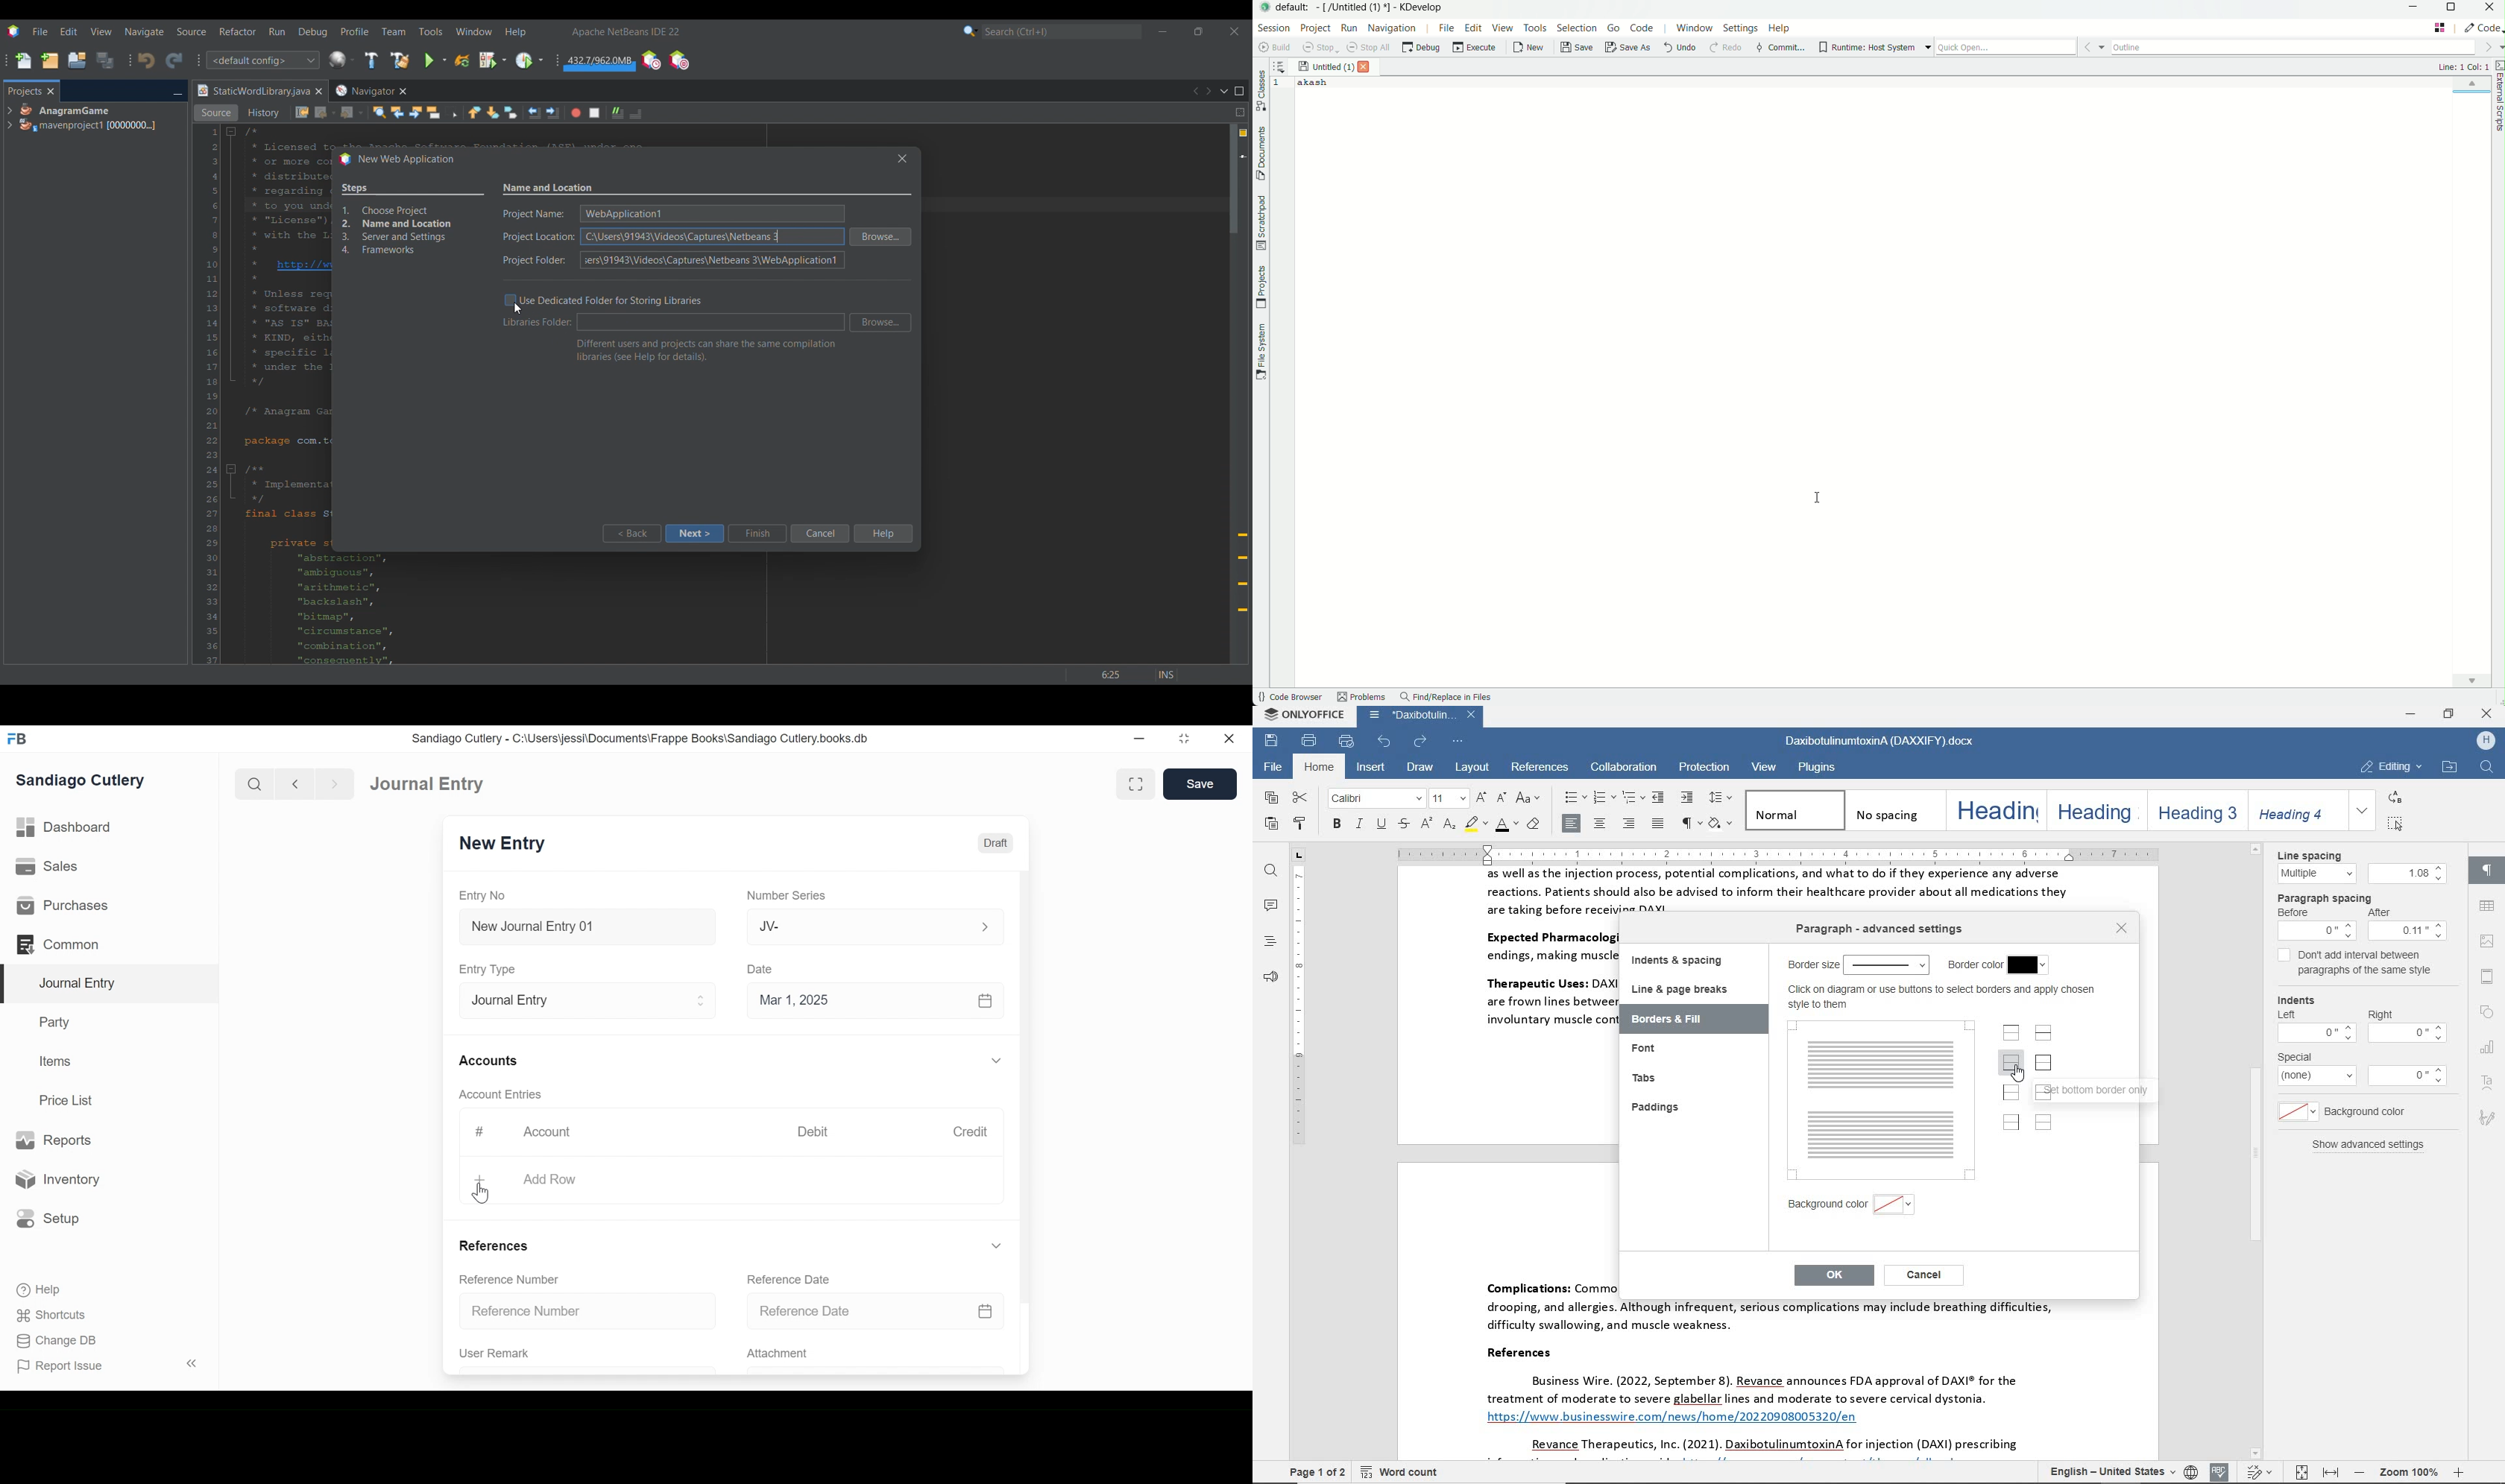 The image size is (2520, 1484). Describe the element at coordinates (515, 306) in the screenshot. I see `Toggle highlighted by cursor` at that location.